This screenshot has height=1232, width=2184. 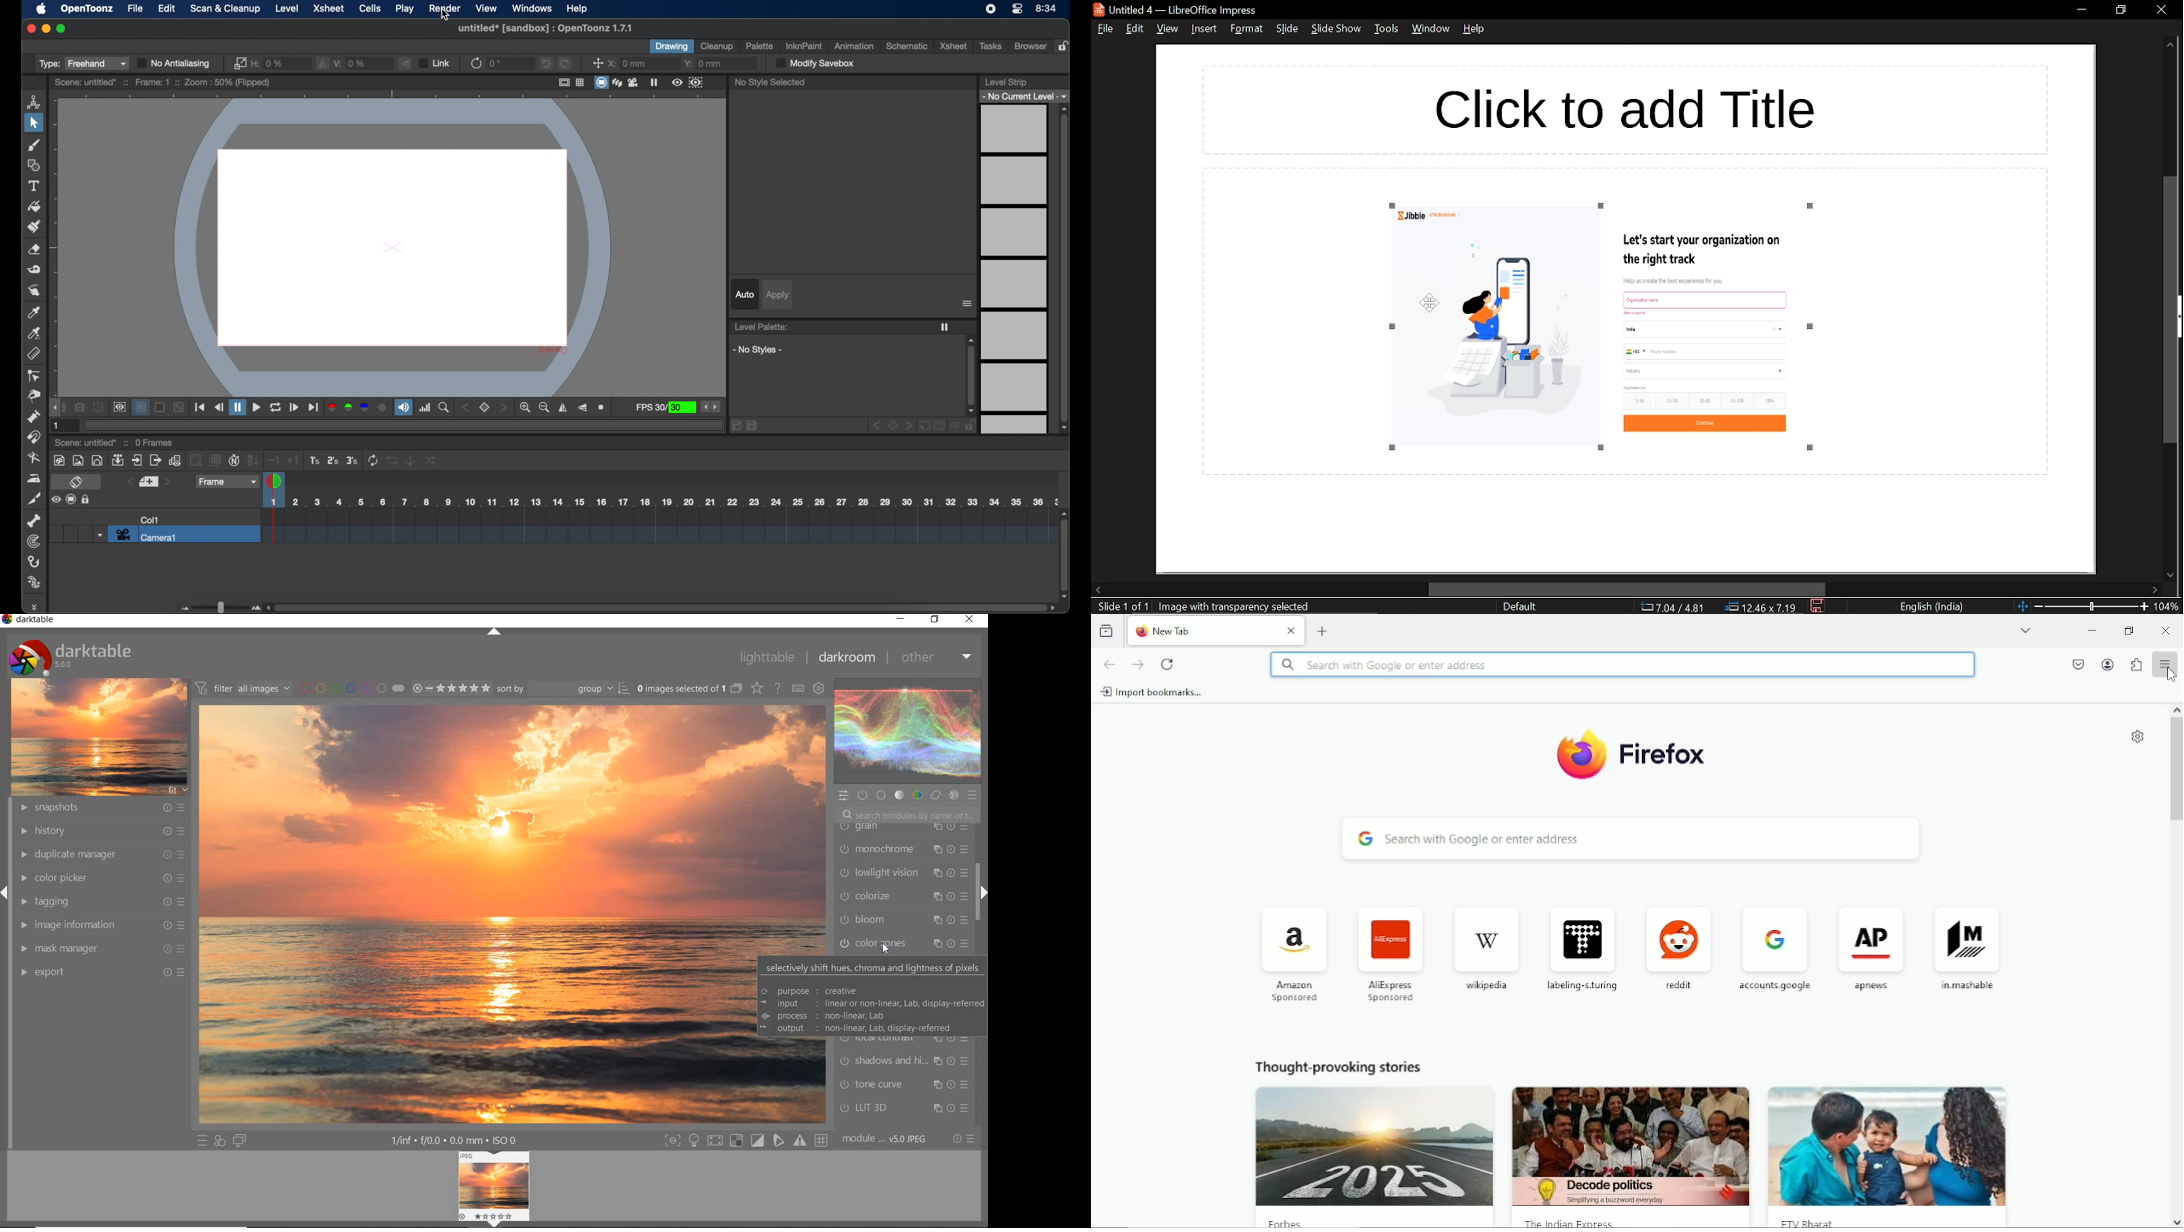 I want to click on no antialiasing, so click(x=175, y=63).